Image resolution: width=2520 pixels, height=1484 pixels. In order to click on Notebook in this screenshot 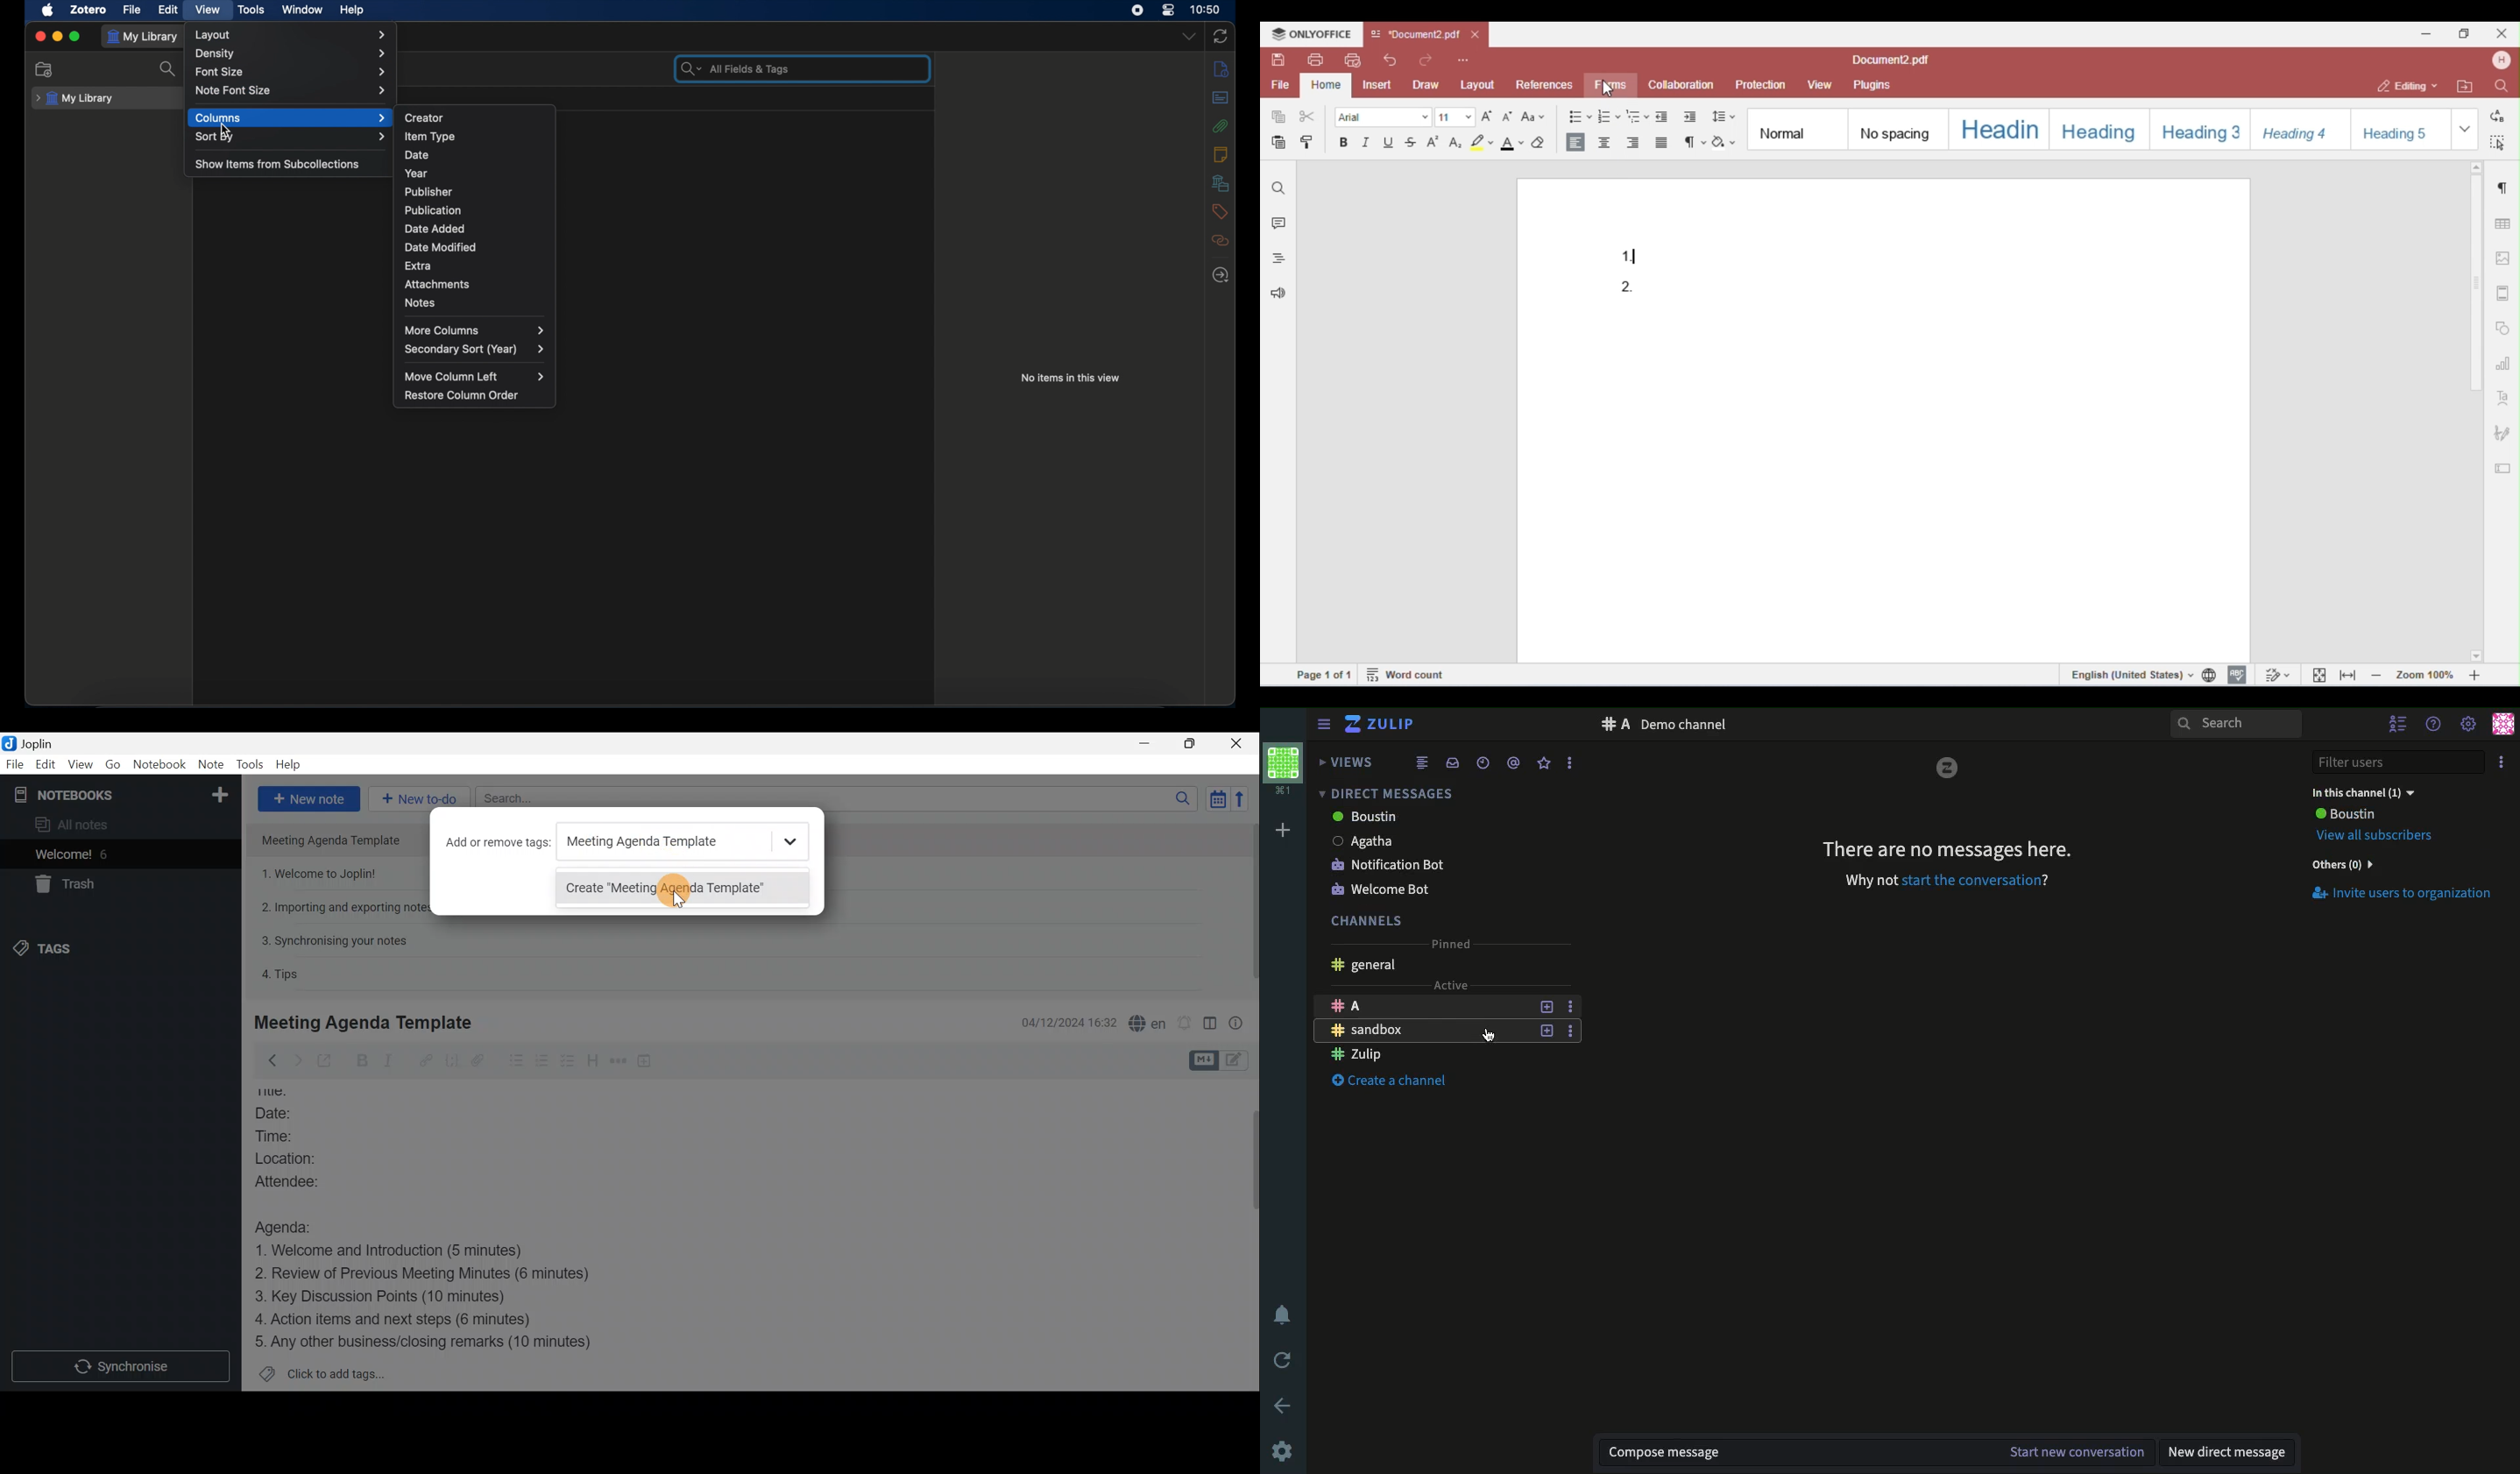, I will do `click(158, 764)`.